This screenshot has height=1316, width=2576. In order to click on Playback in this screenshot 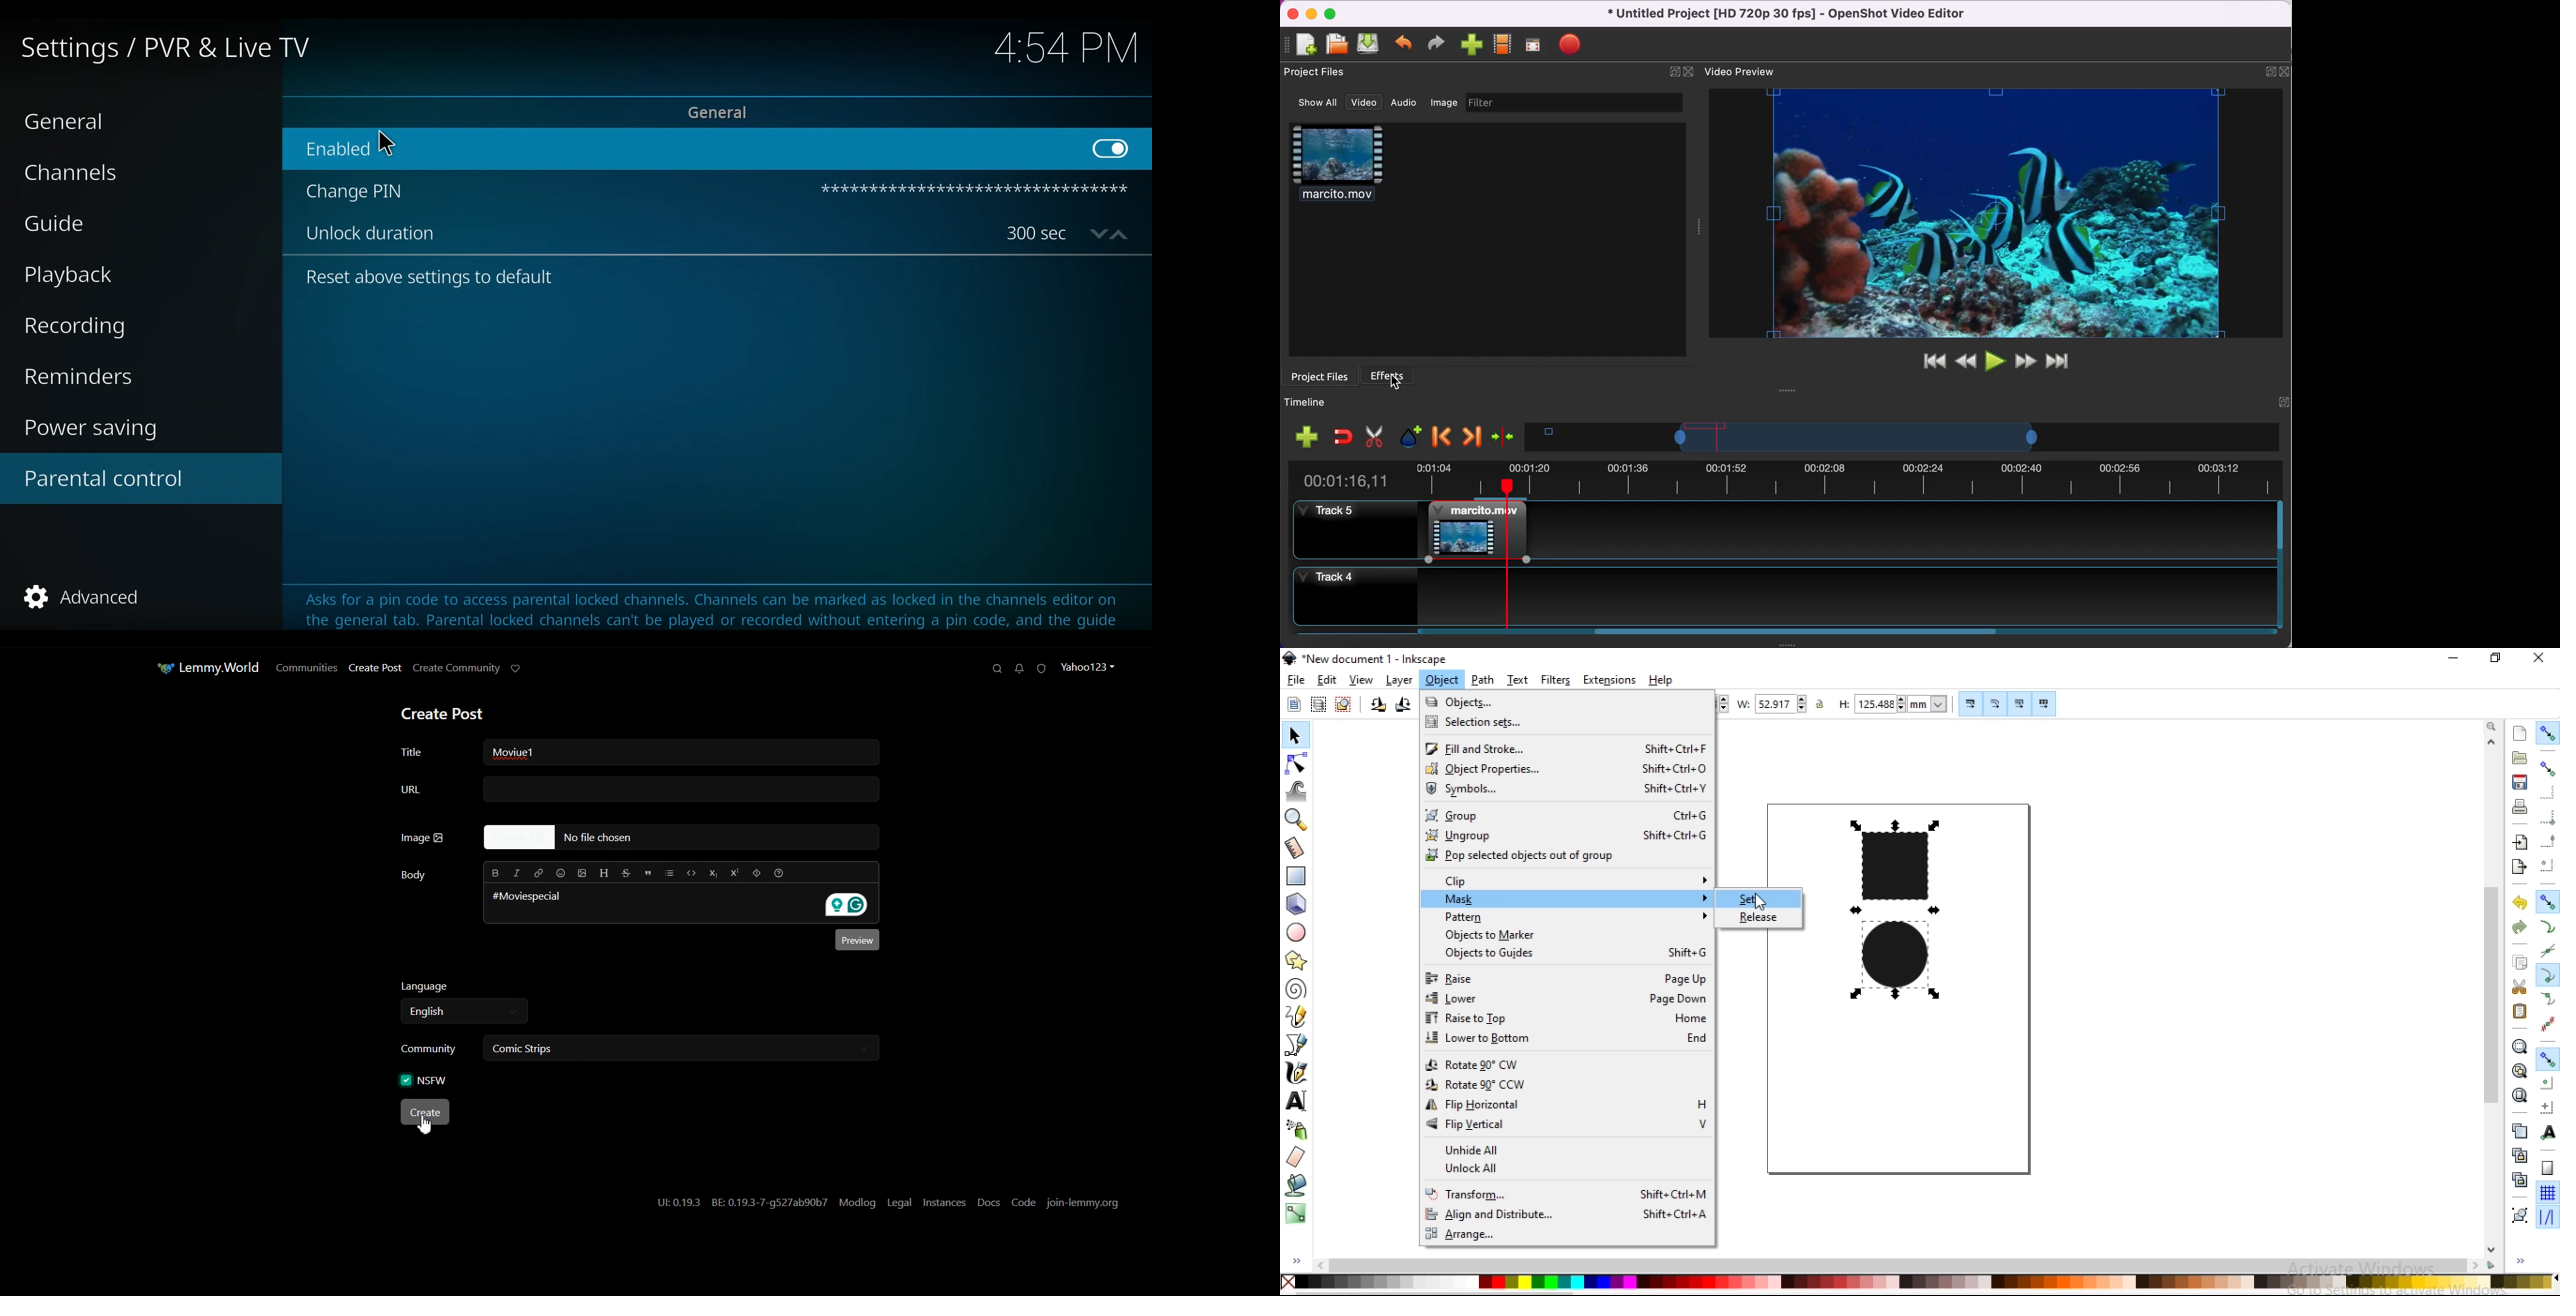, I will do `click(70, 275)`.